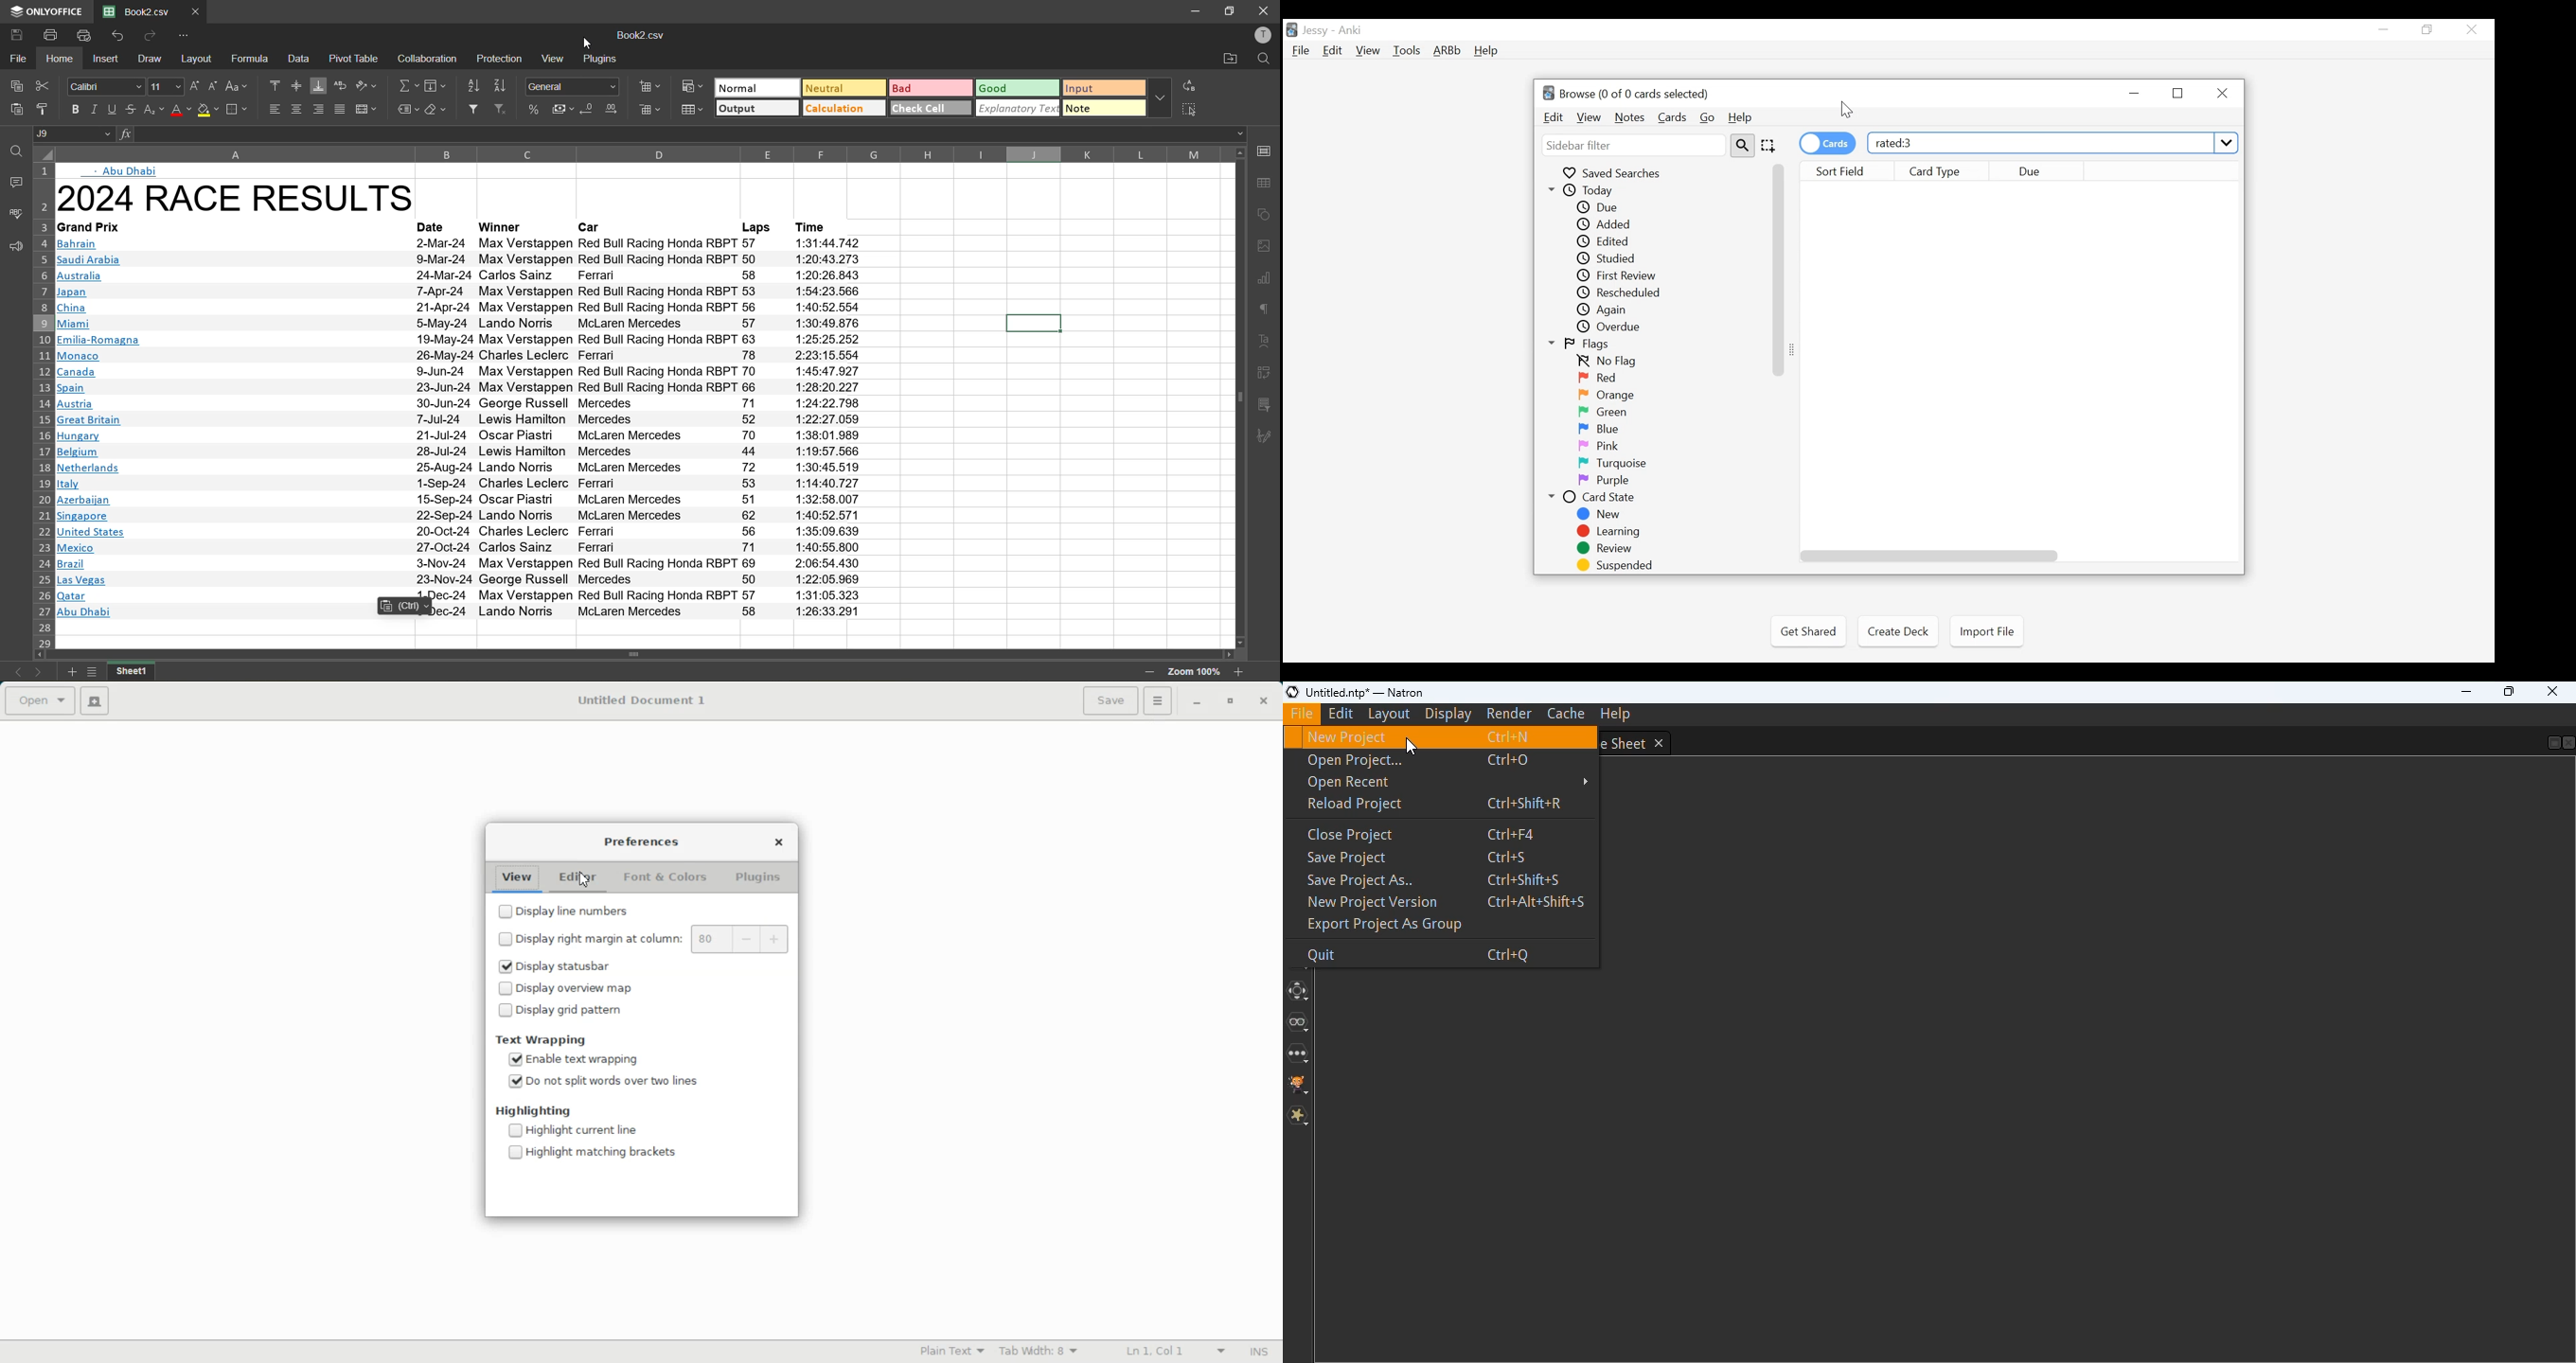  Describe the element at coordinates (820, 227) in the screenshot. I see `time` at that location.